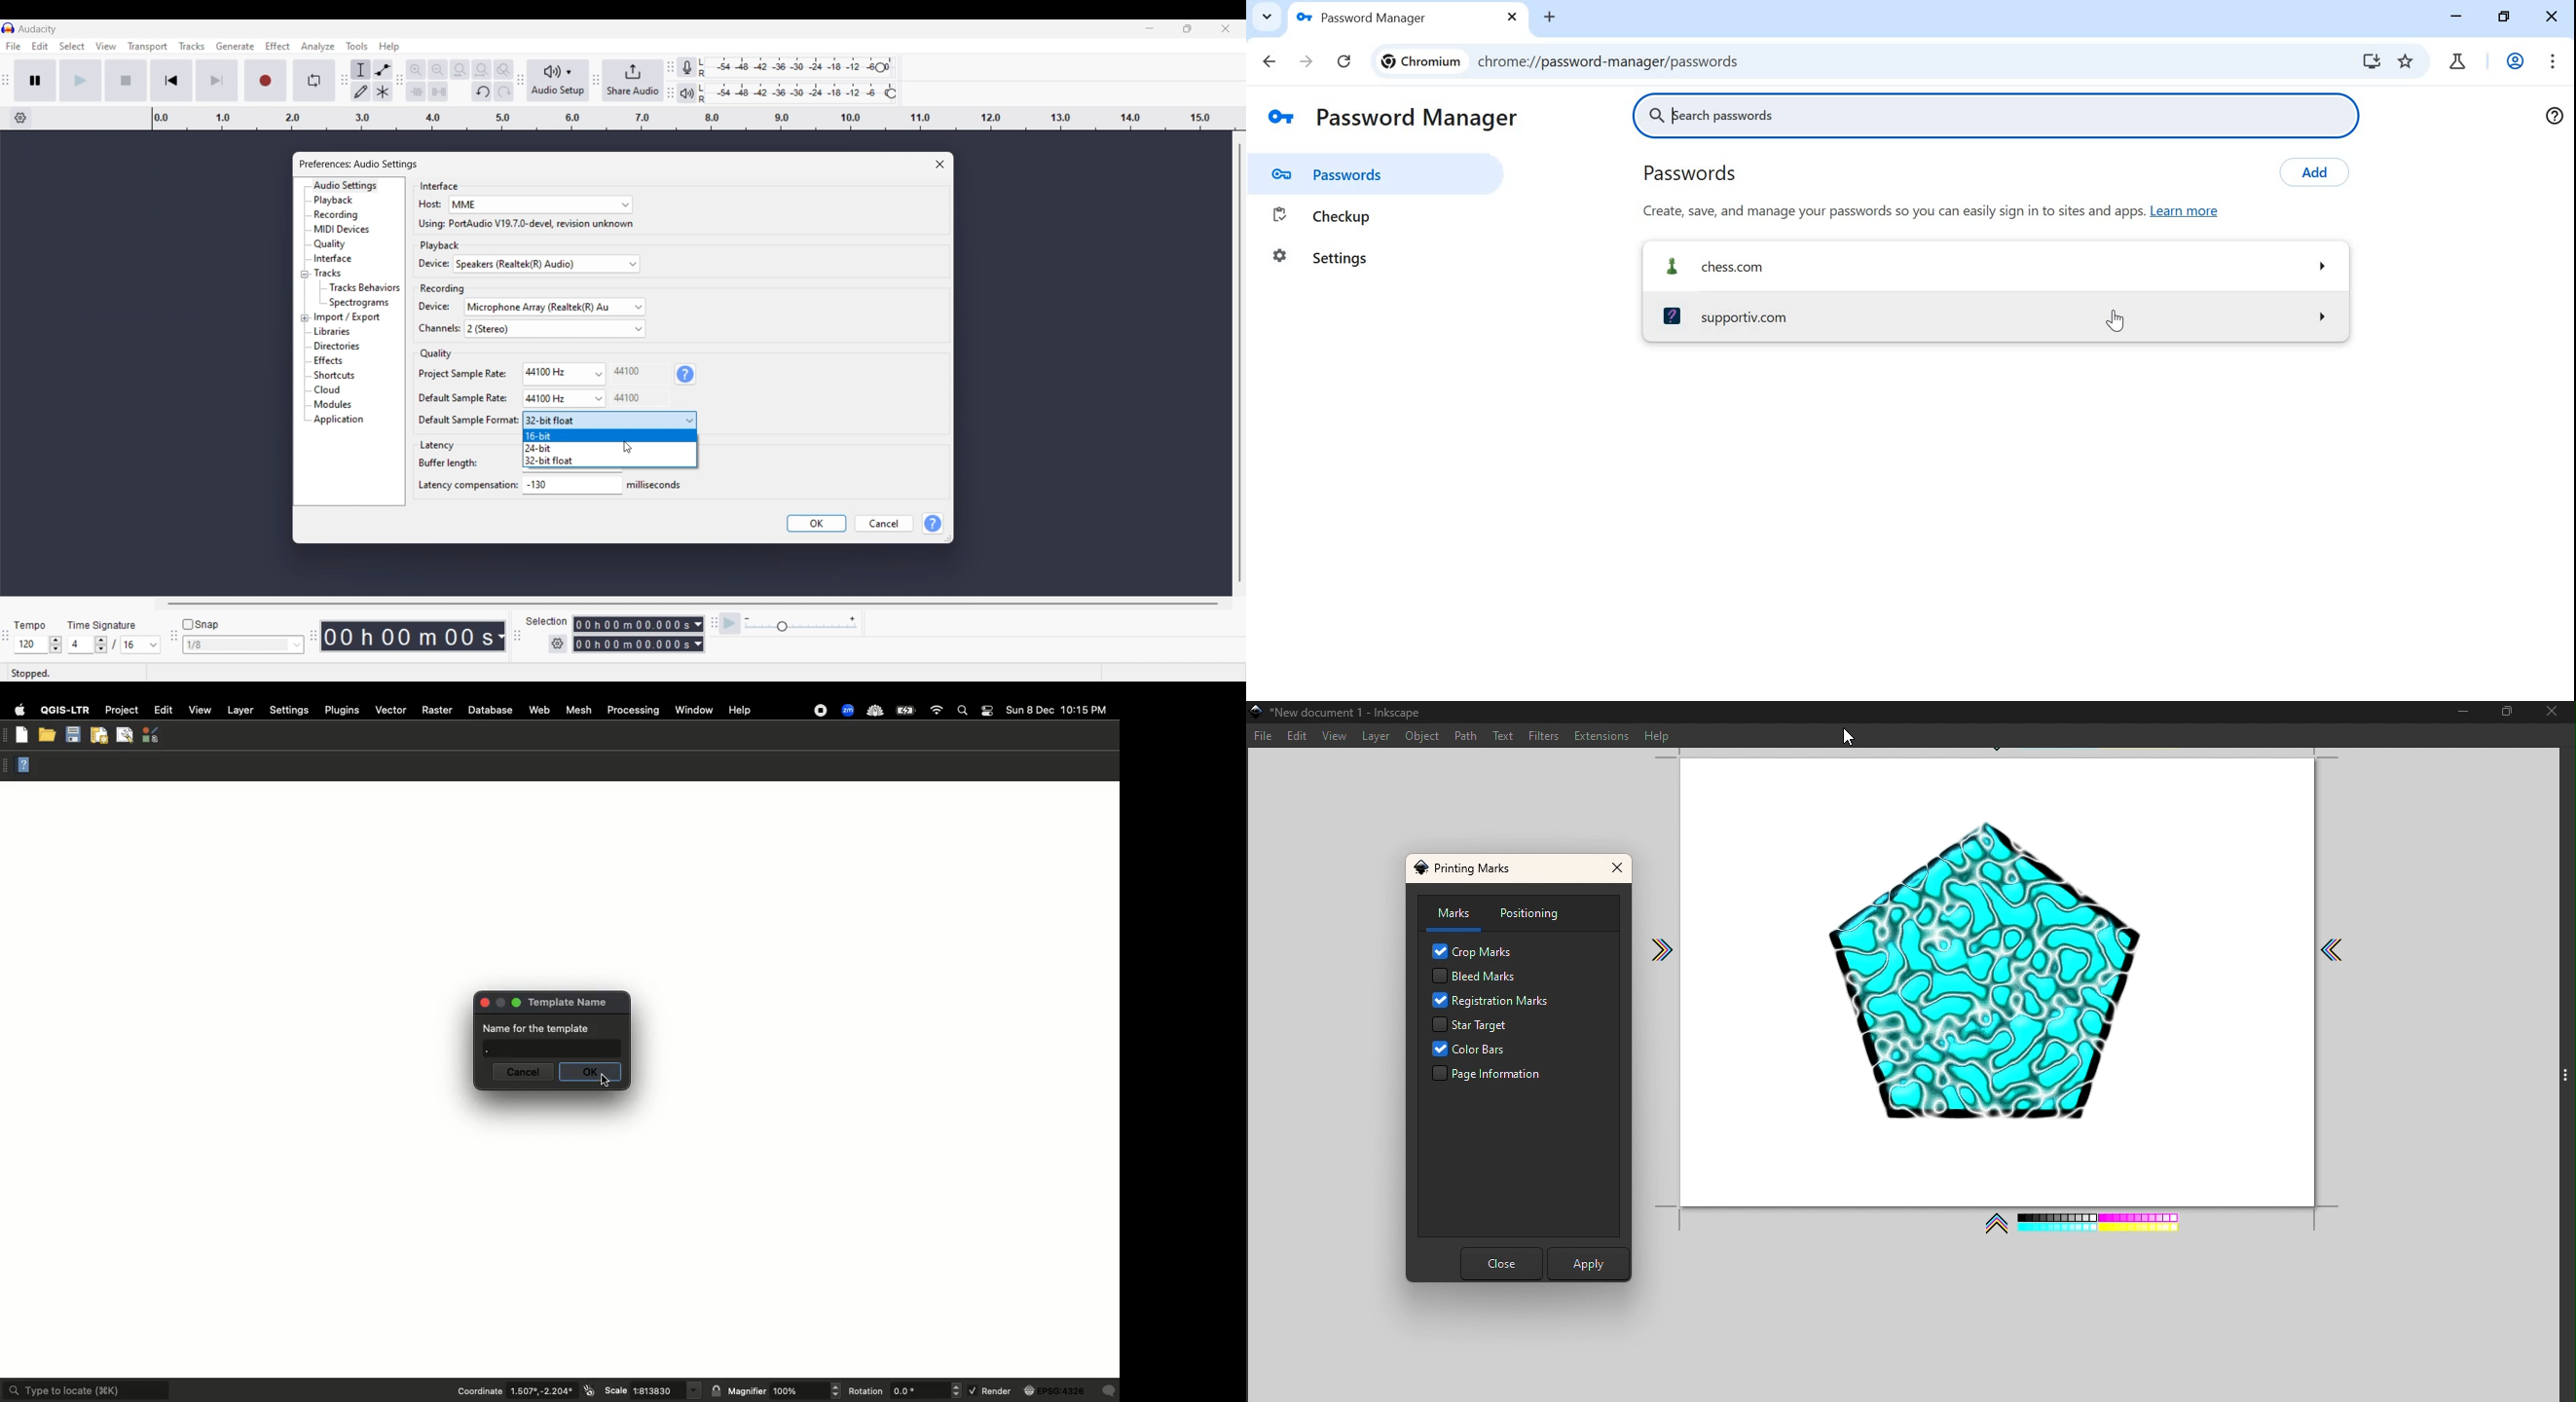 This screenshot has height=1428, width=2576. Describe the element at coordinates (76, 673) in the screenshot. I see `Status of recording` at that location.